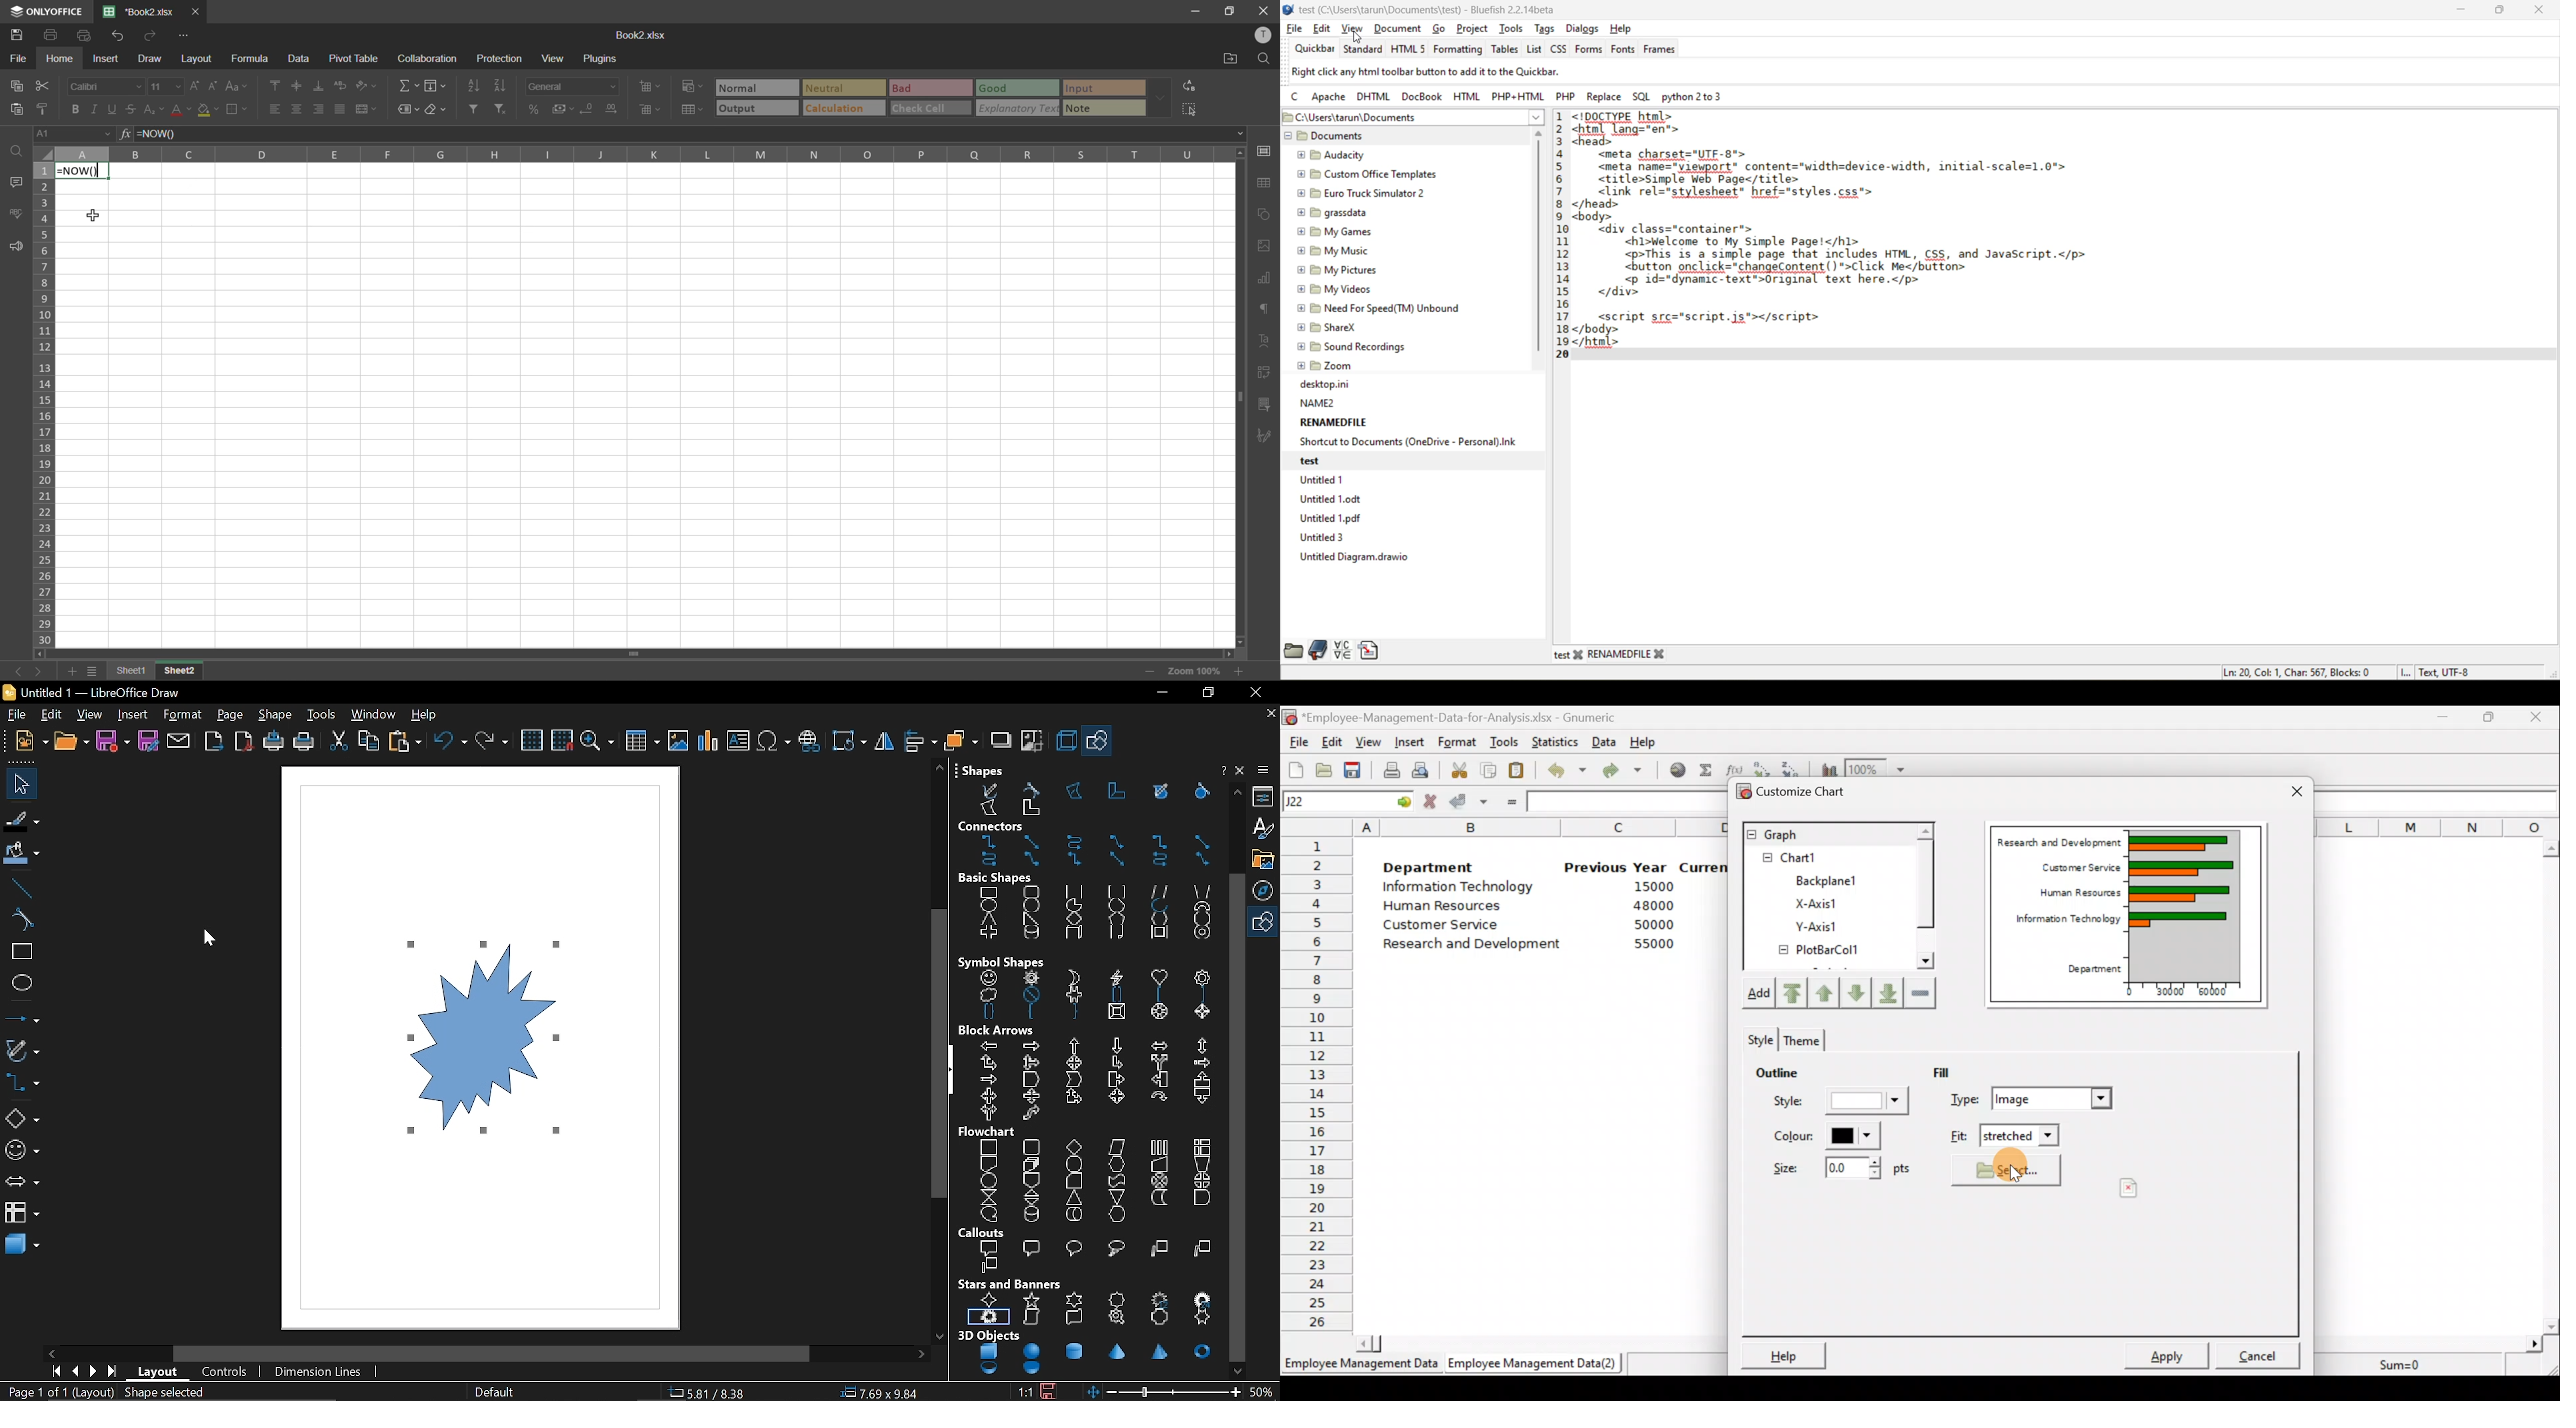 The width and height of the screenshot is (2576, 1428). What do you see at coordinates (21, 889) in the screenshot?
I see `line` at bounding box center [21, 889].